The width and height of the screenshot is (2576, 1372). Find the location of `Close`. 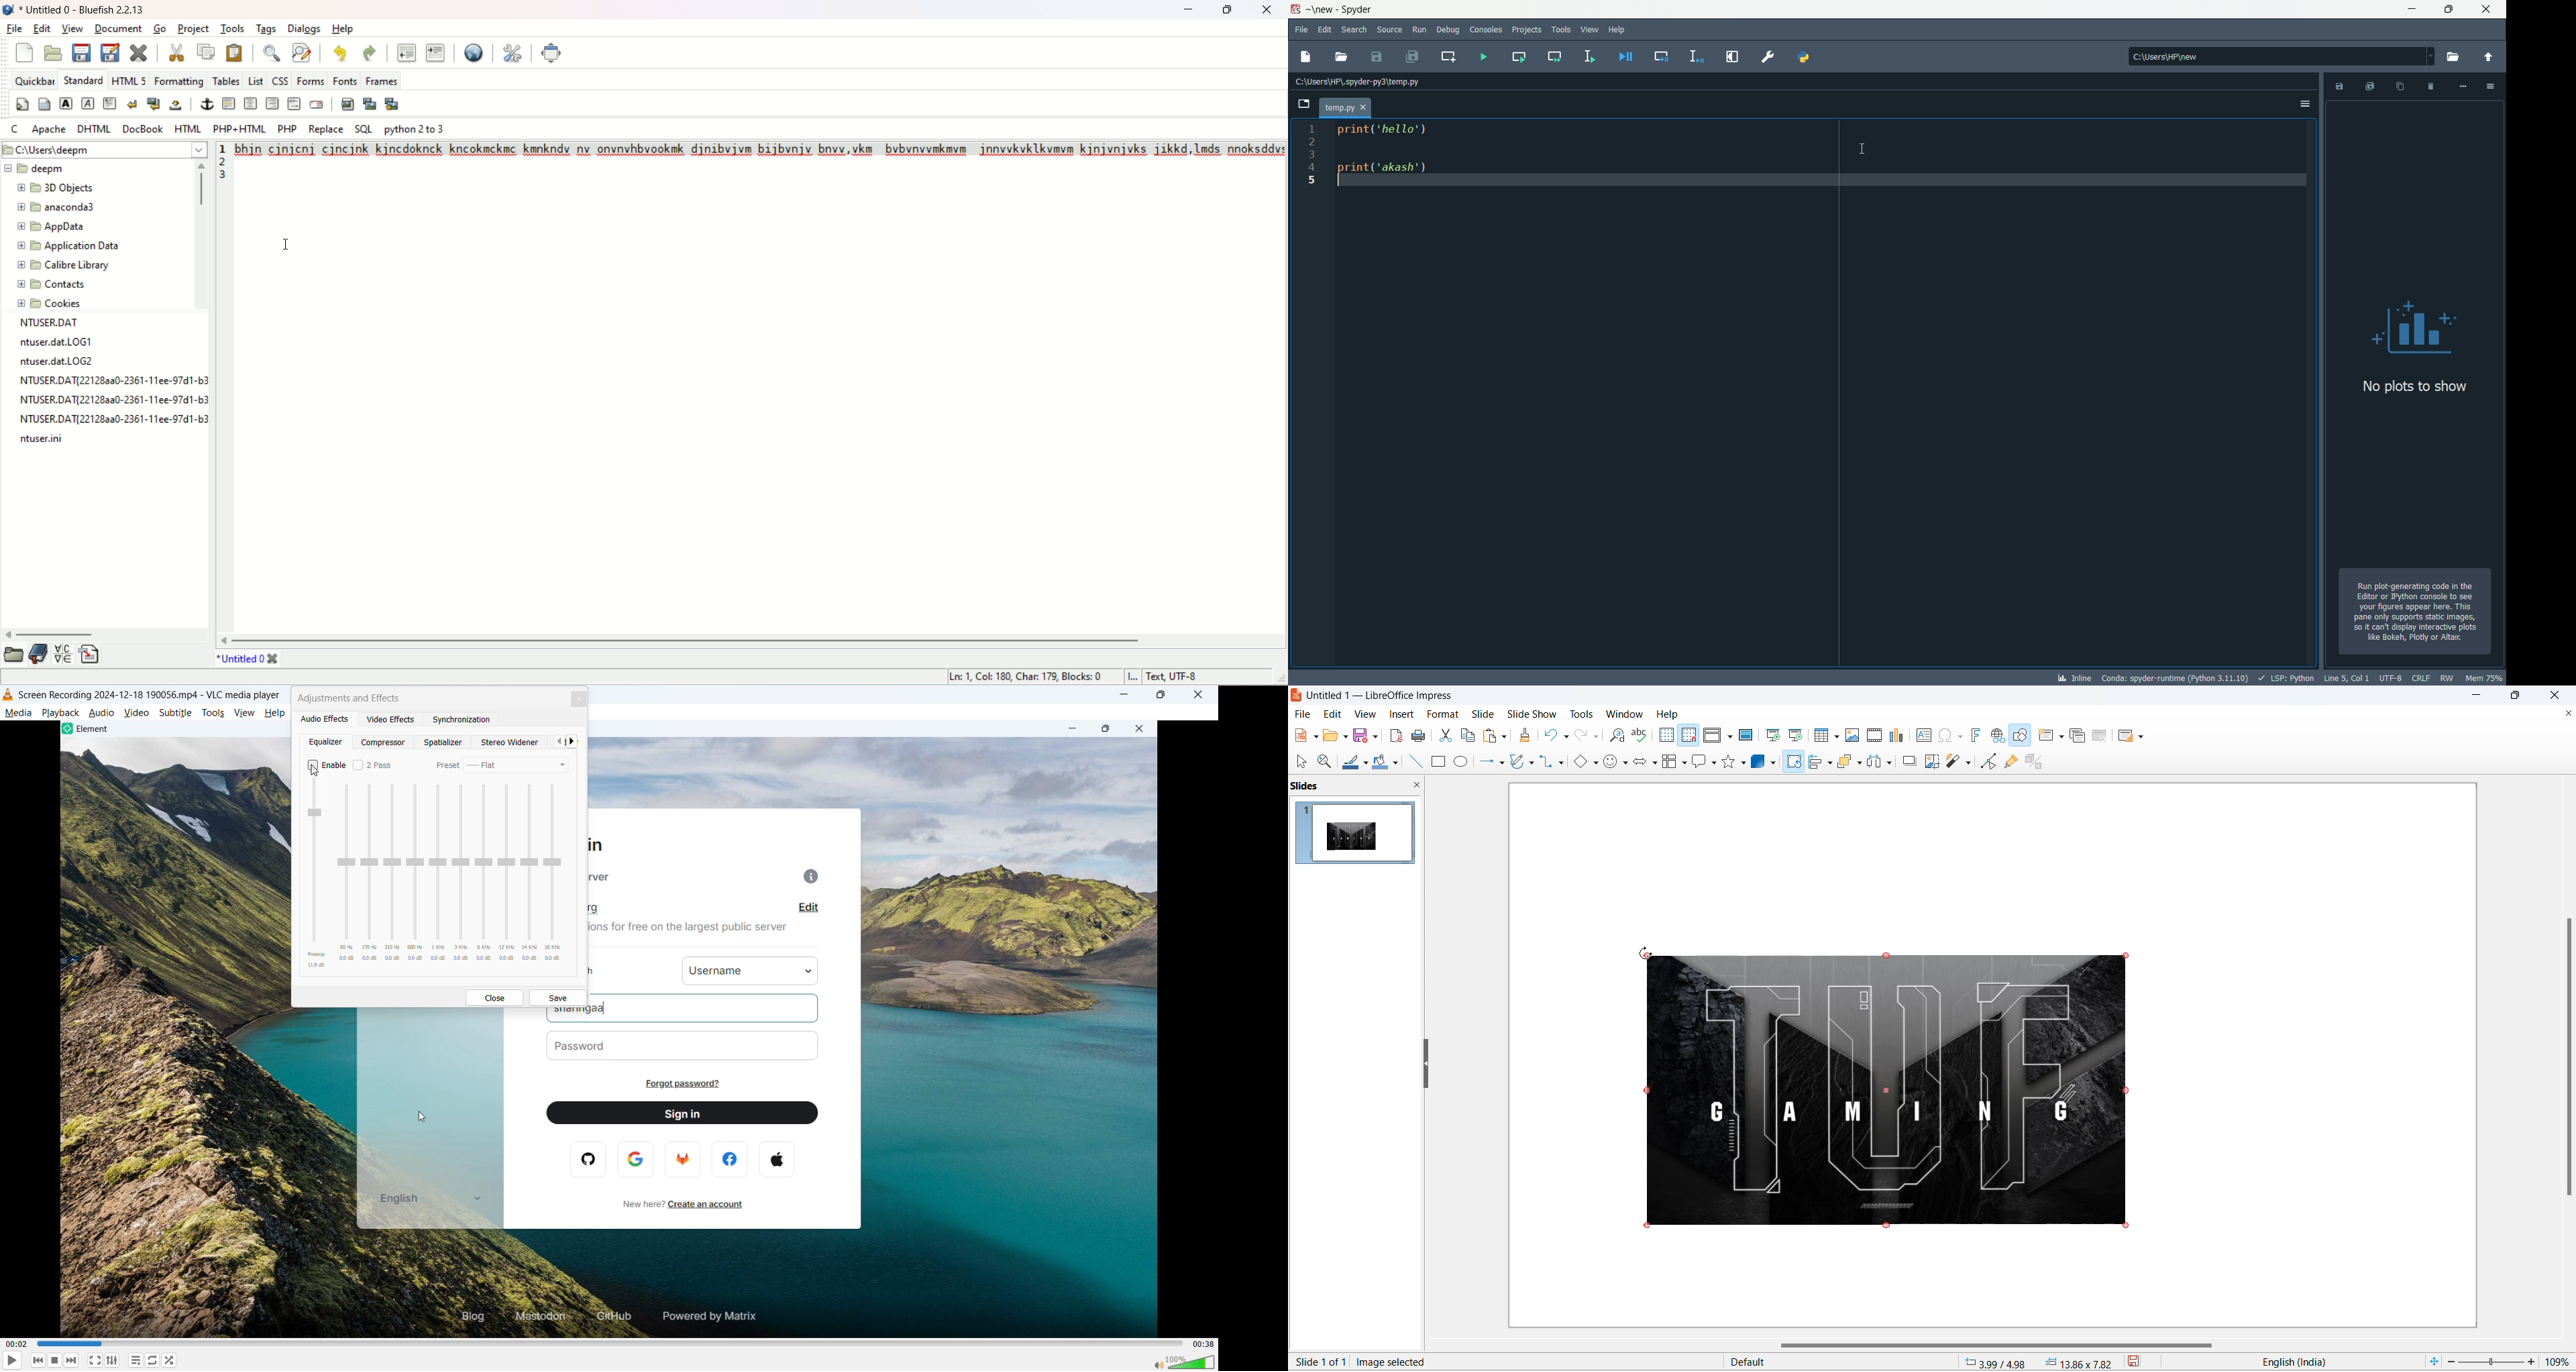

Close is located at coordinates (494, 997).